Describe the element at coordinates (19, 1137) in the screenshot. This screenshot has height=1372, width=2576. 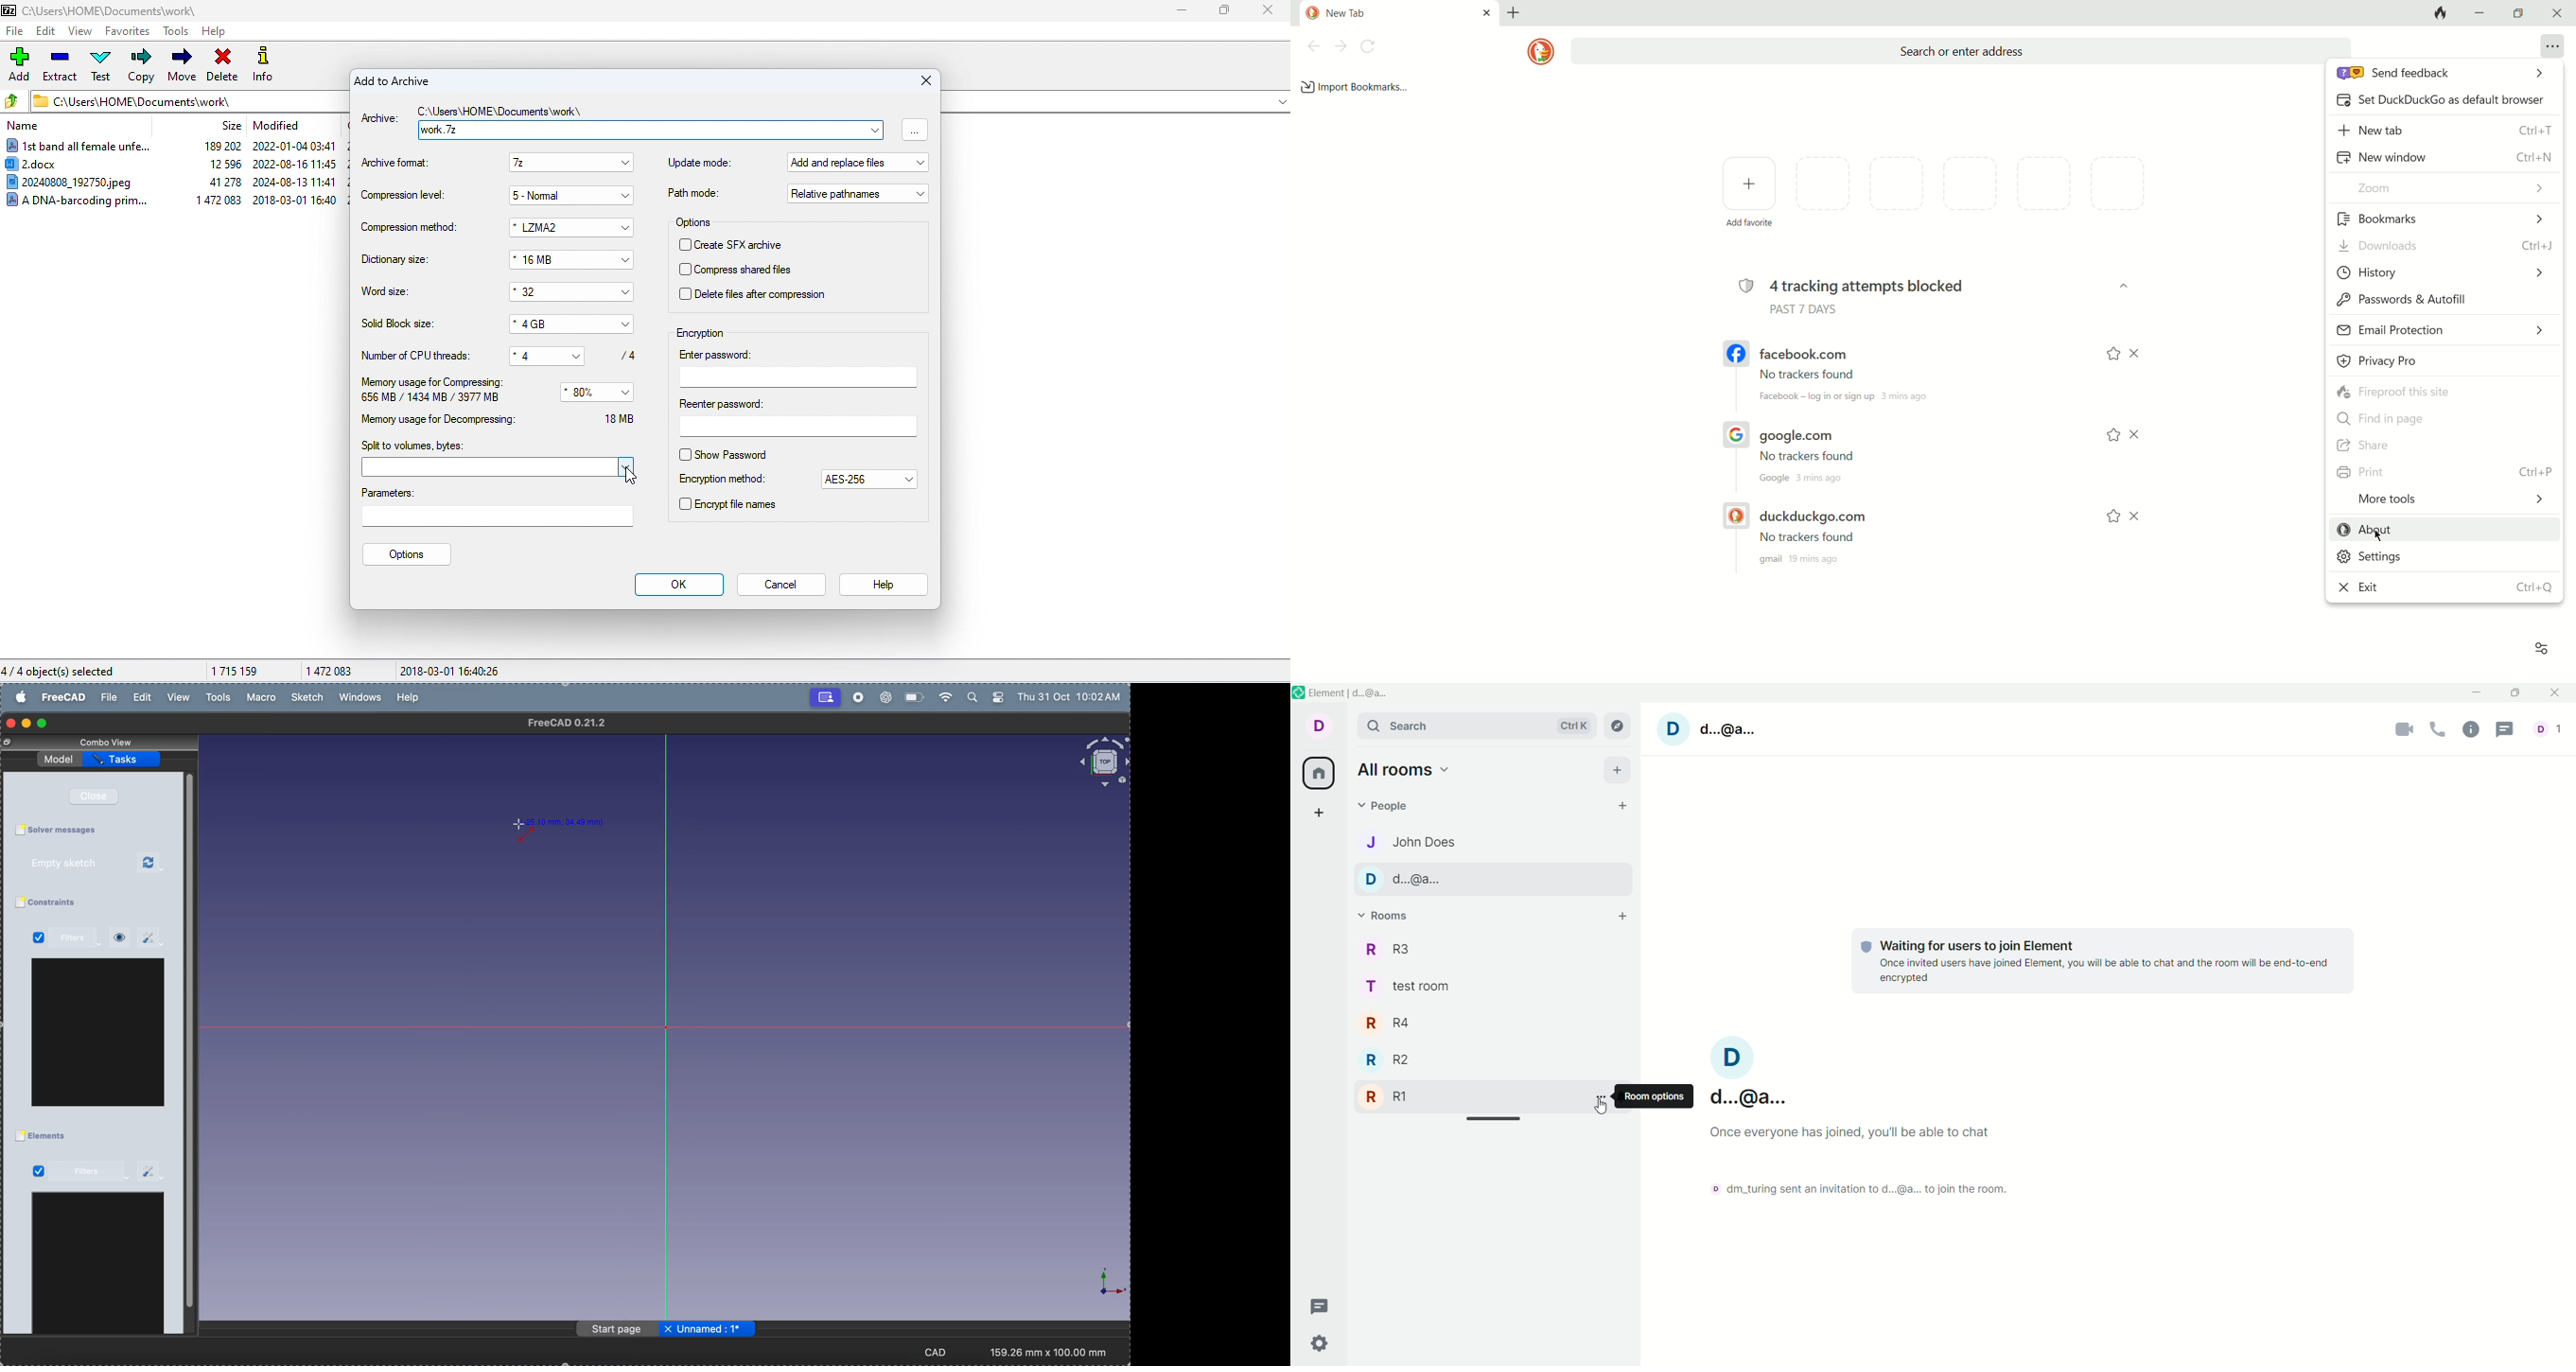
I see `Checkbox` at that location.